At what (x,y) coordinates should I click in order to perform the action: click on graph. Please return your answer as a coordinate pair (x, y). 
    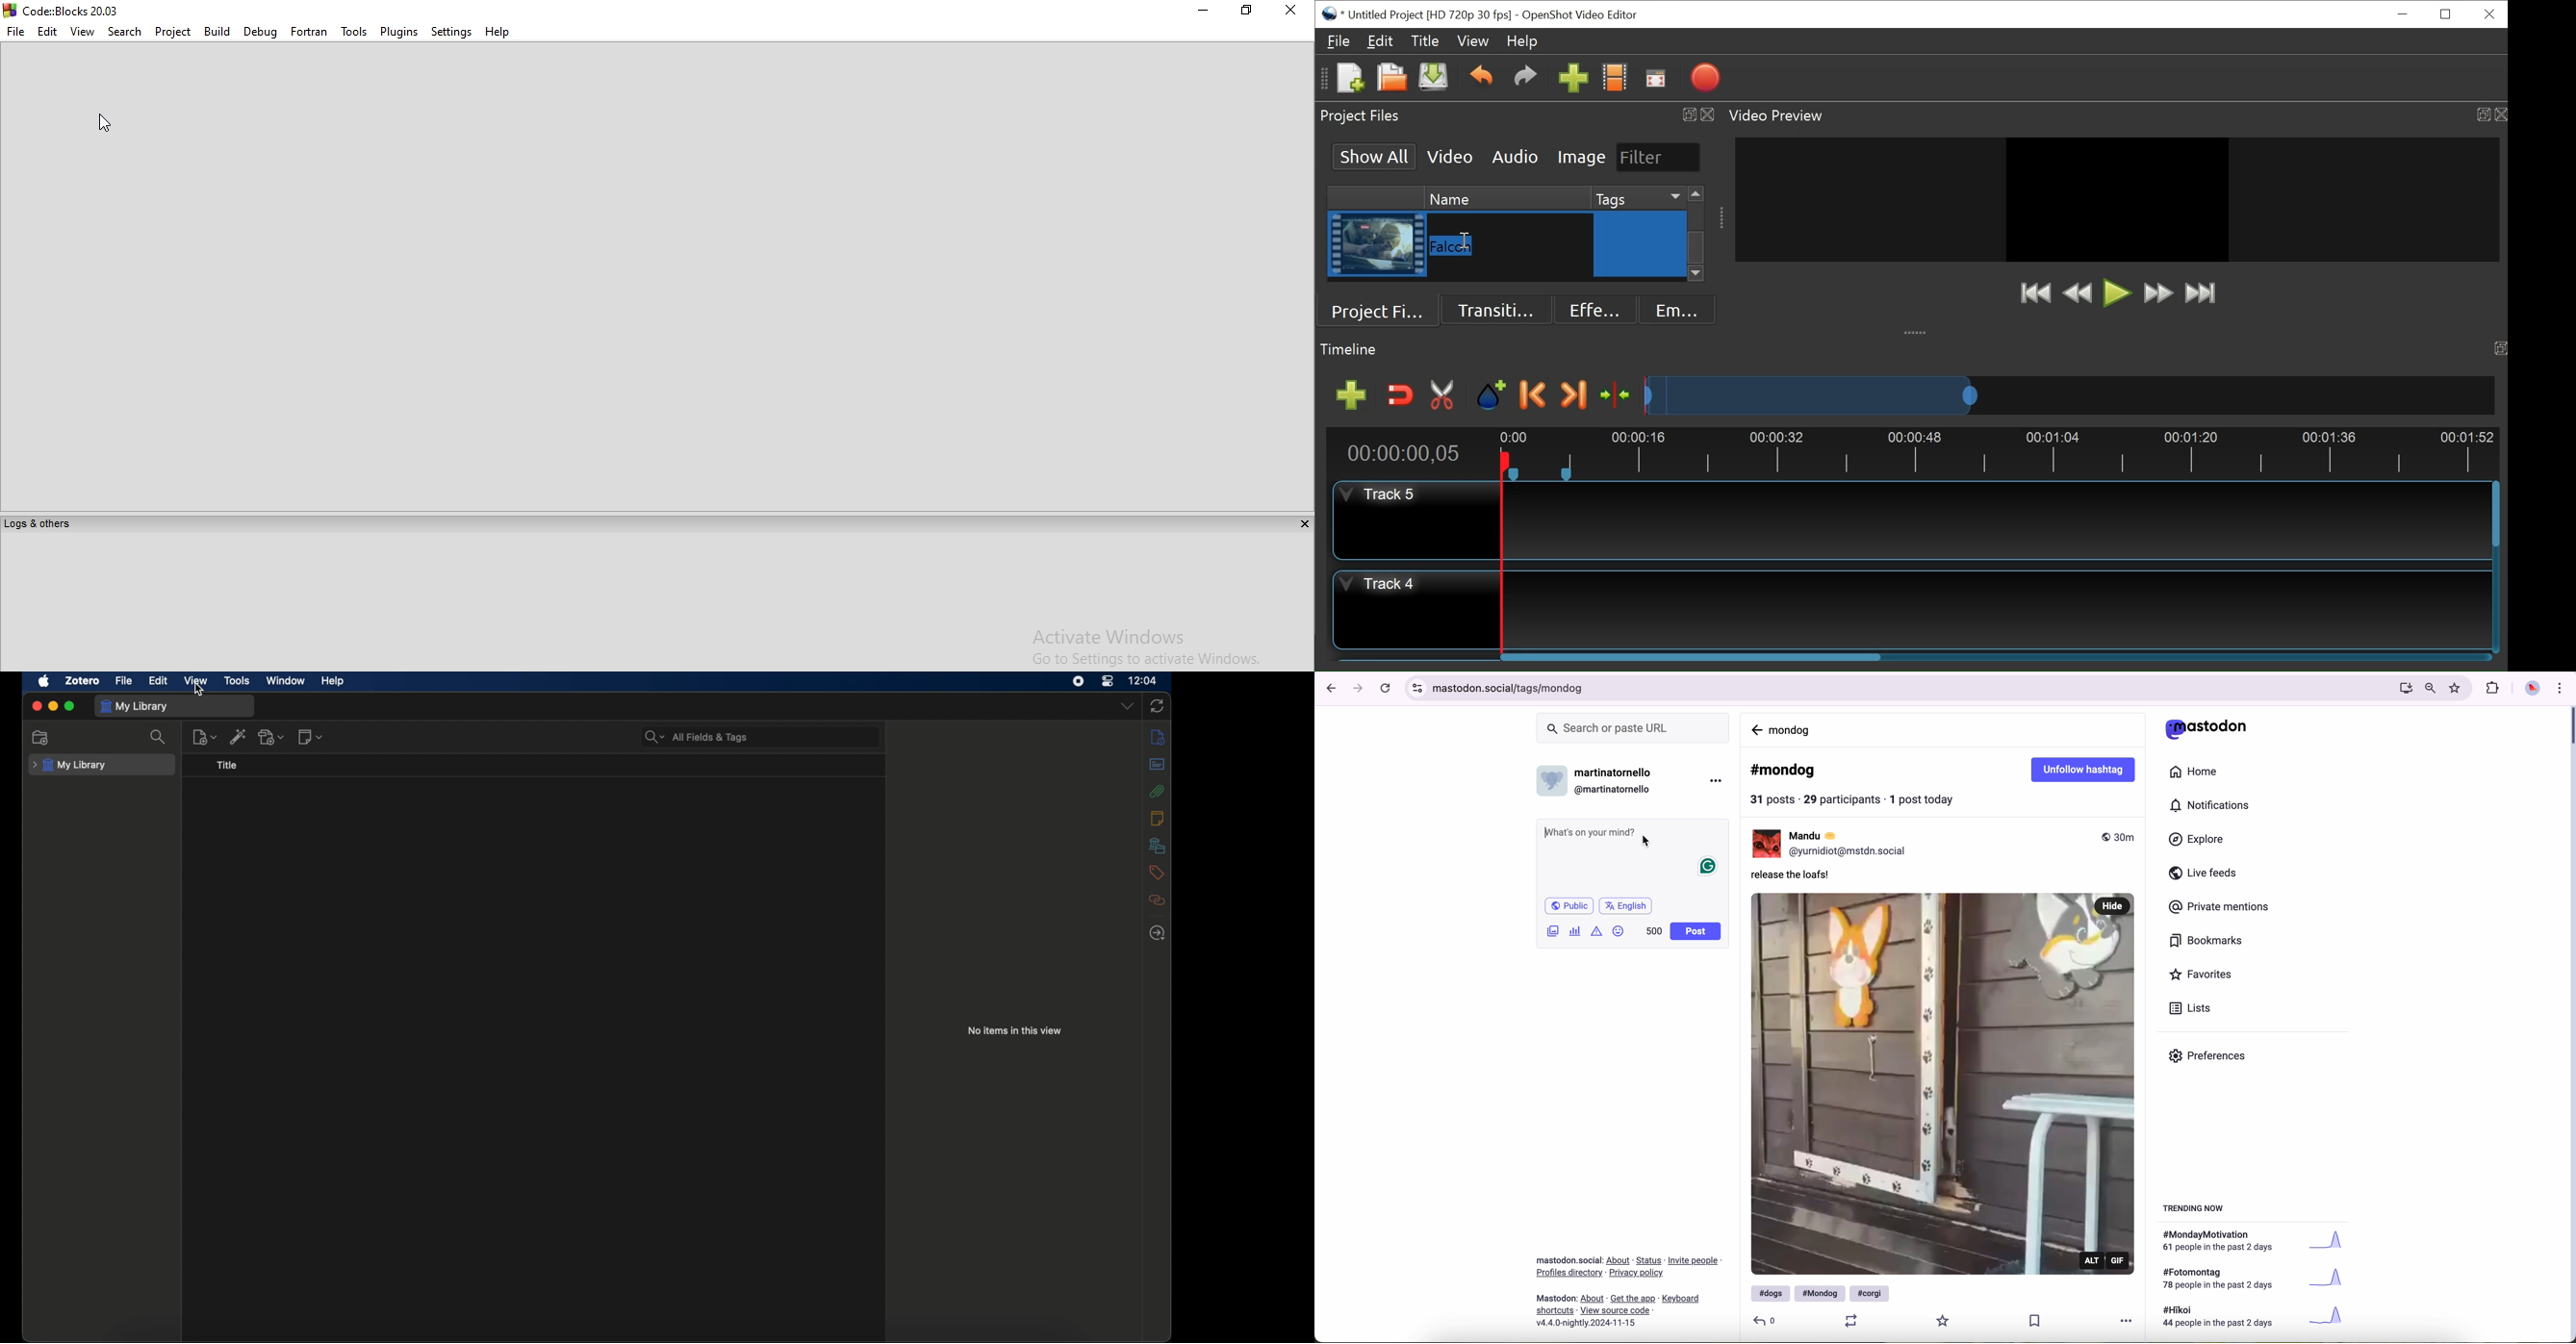
    Looking at the image, I should click on (2331, 1280).